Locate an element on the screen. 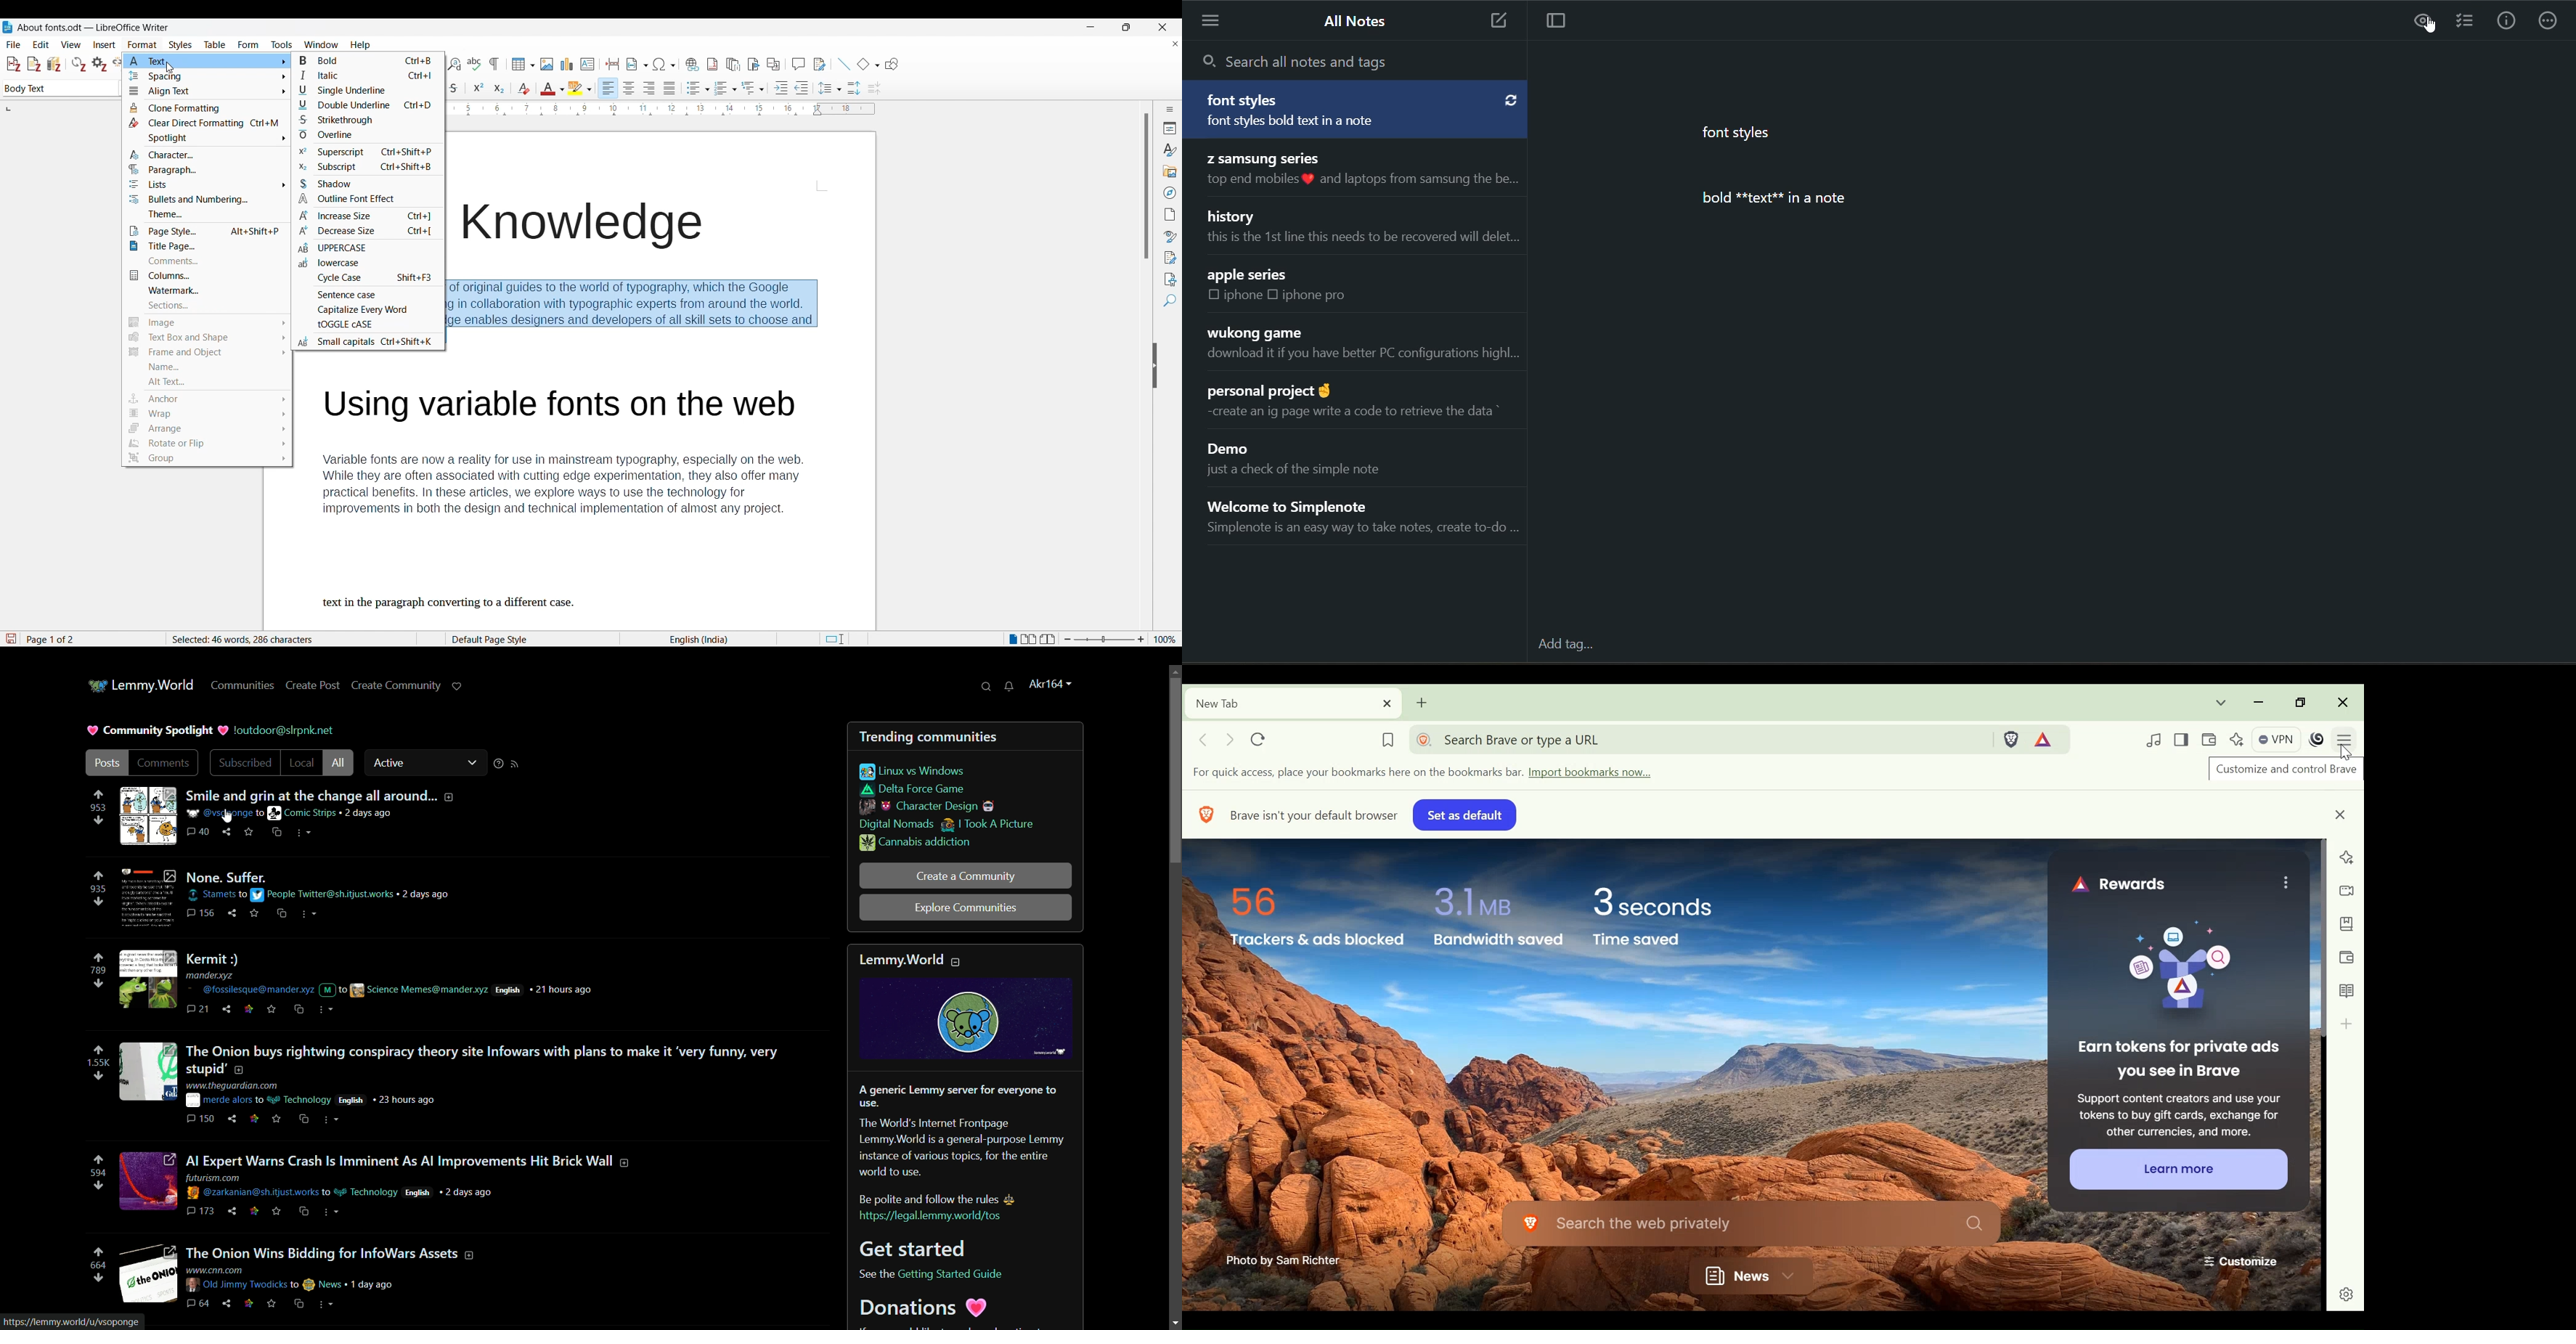 This screenshot has height=1344, width=2576. Paragraph selected by cursor is located at coordinates (640, 311).